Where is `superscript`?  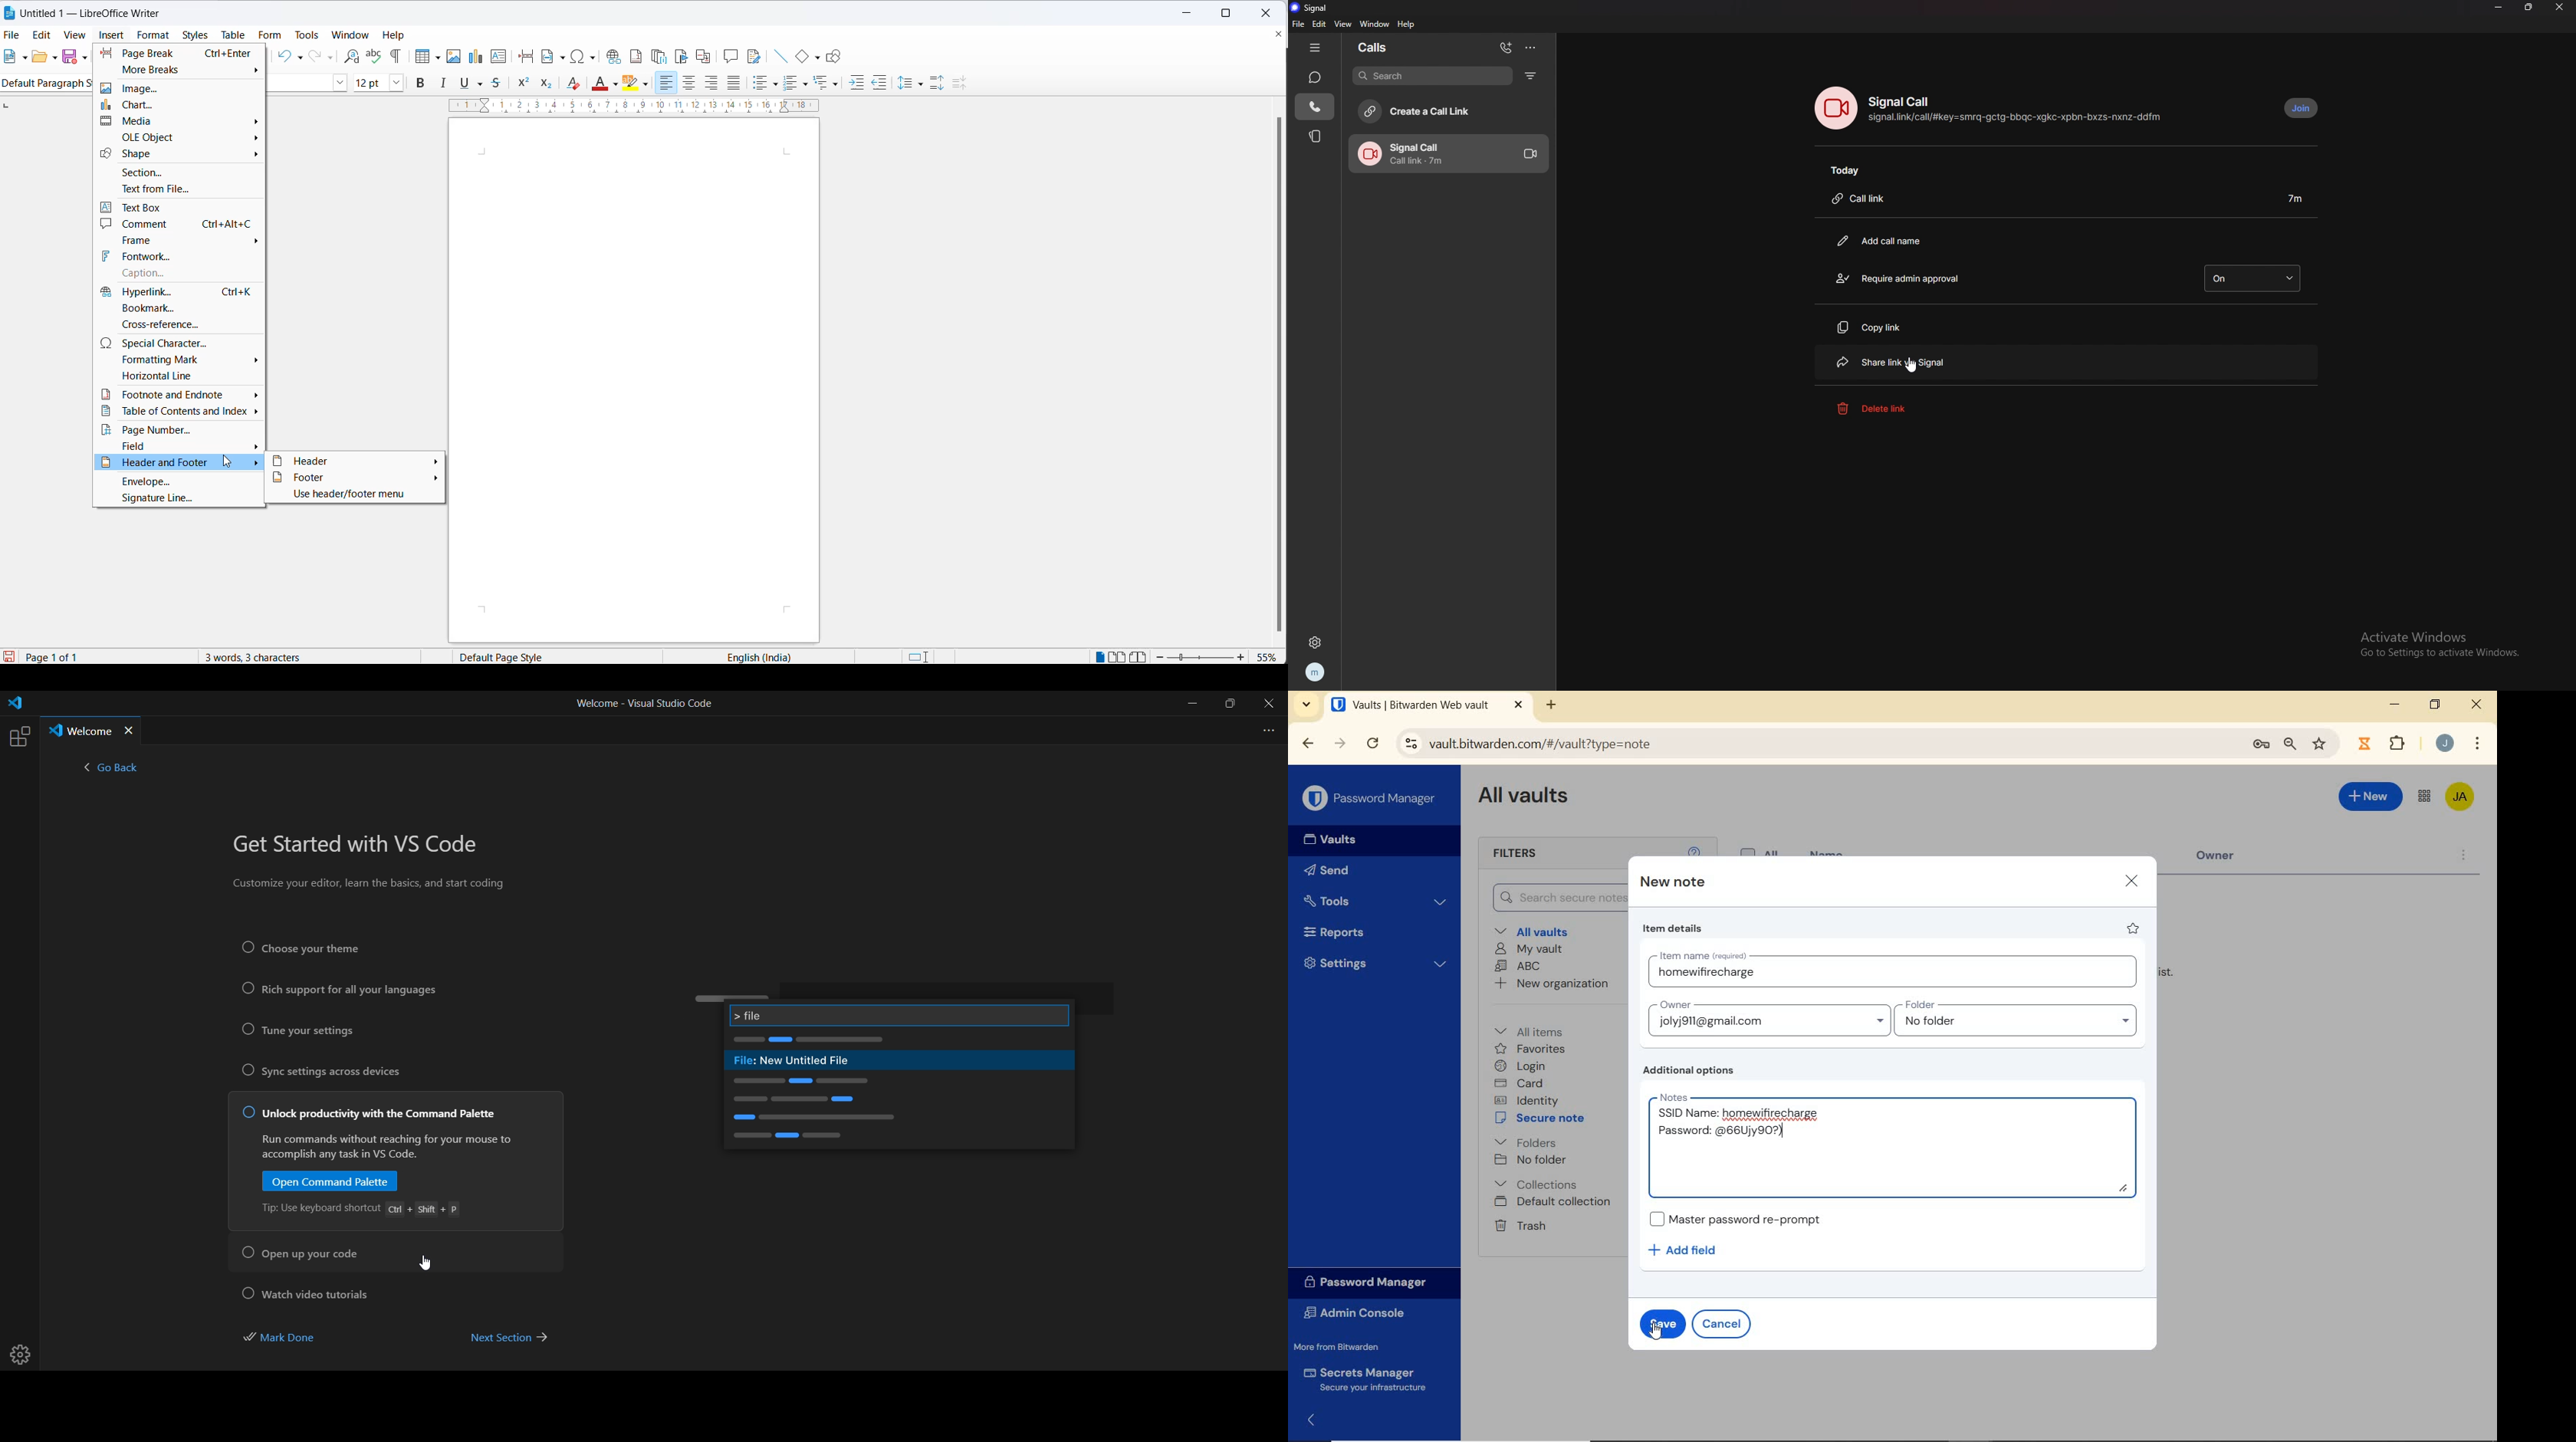
superscript is located at coordinates (525, 83).